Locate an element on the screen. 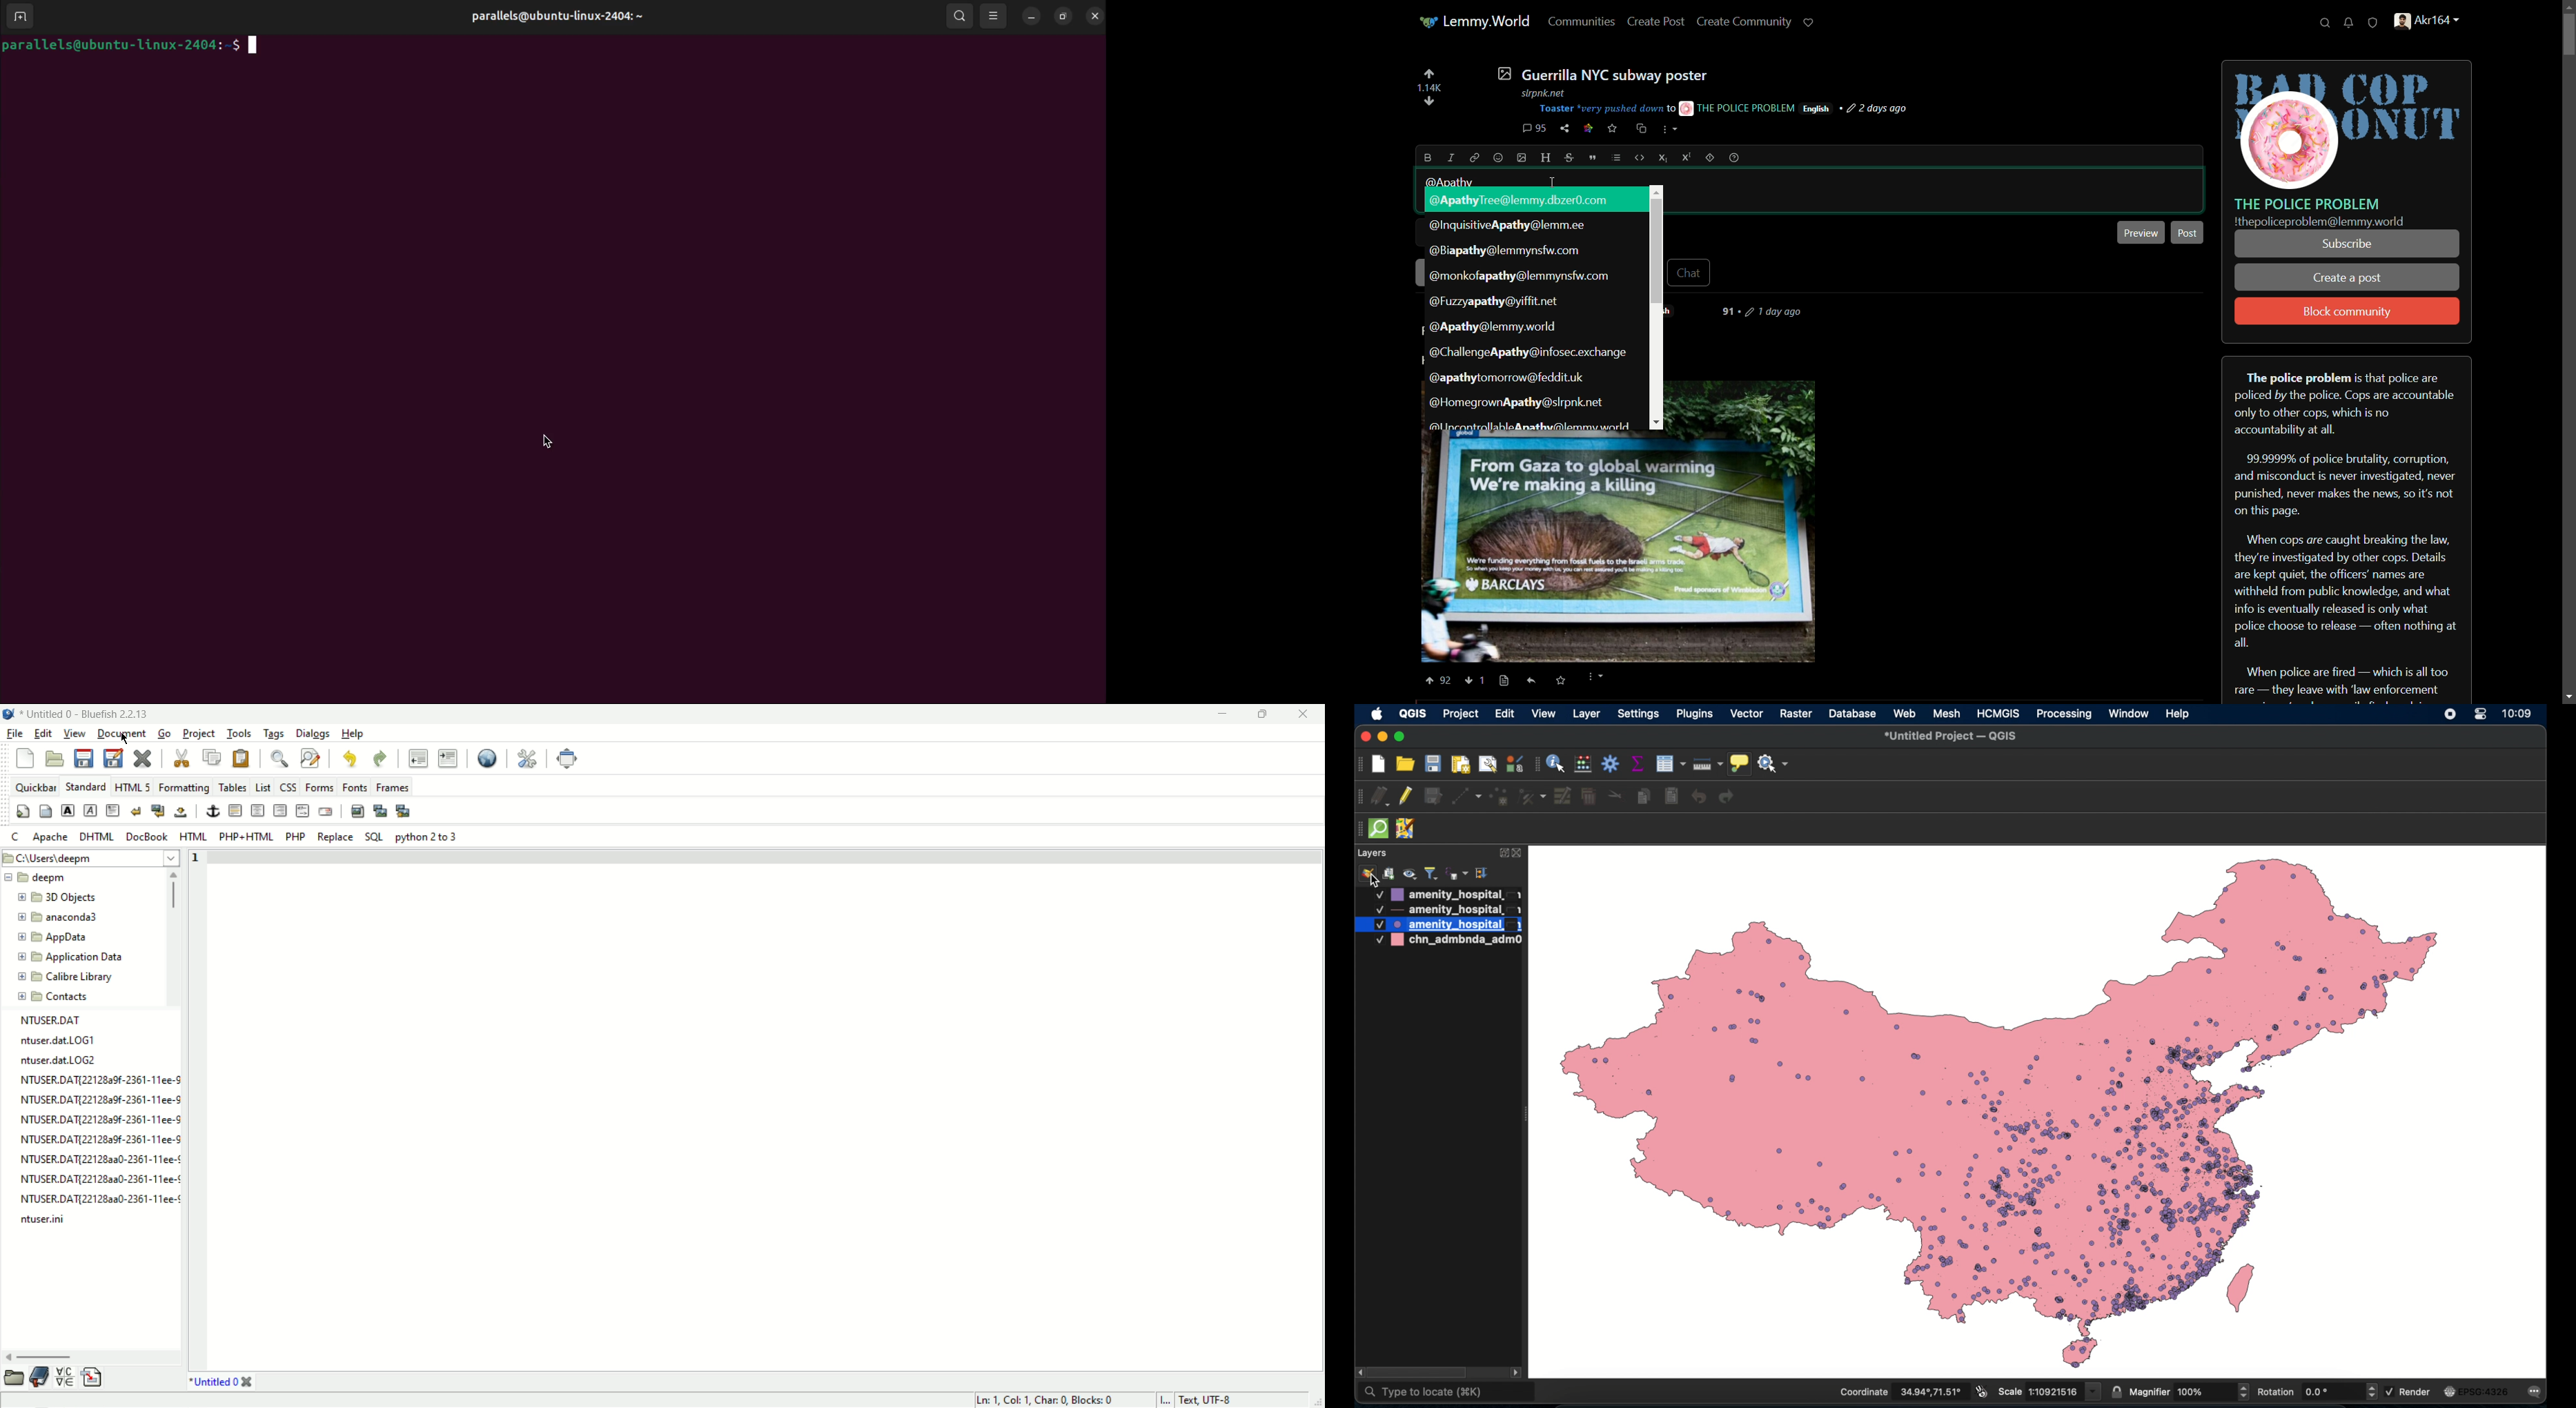  screen recorder is located at coordinates (2448, 715).